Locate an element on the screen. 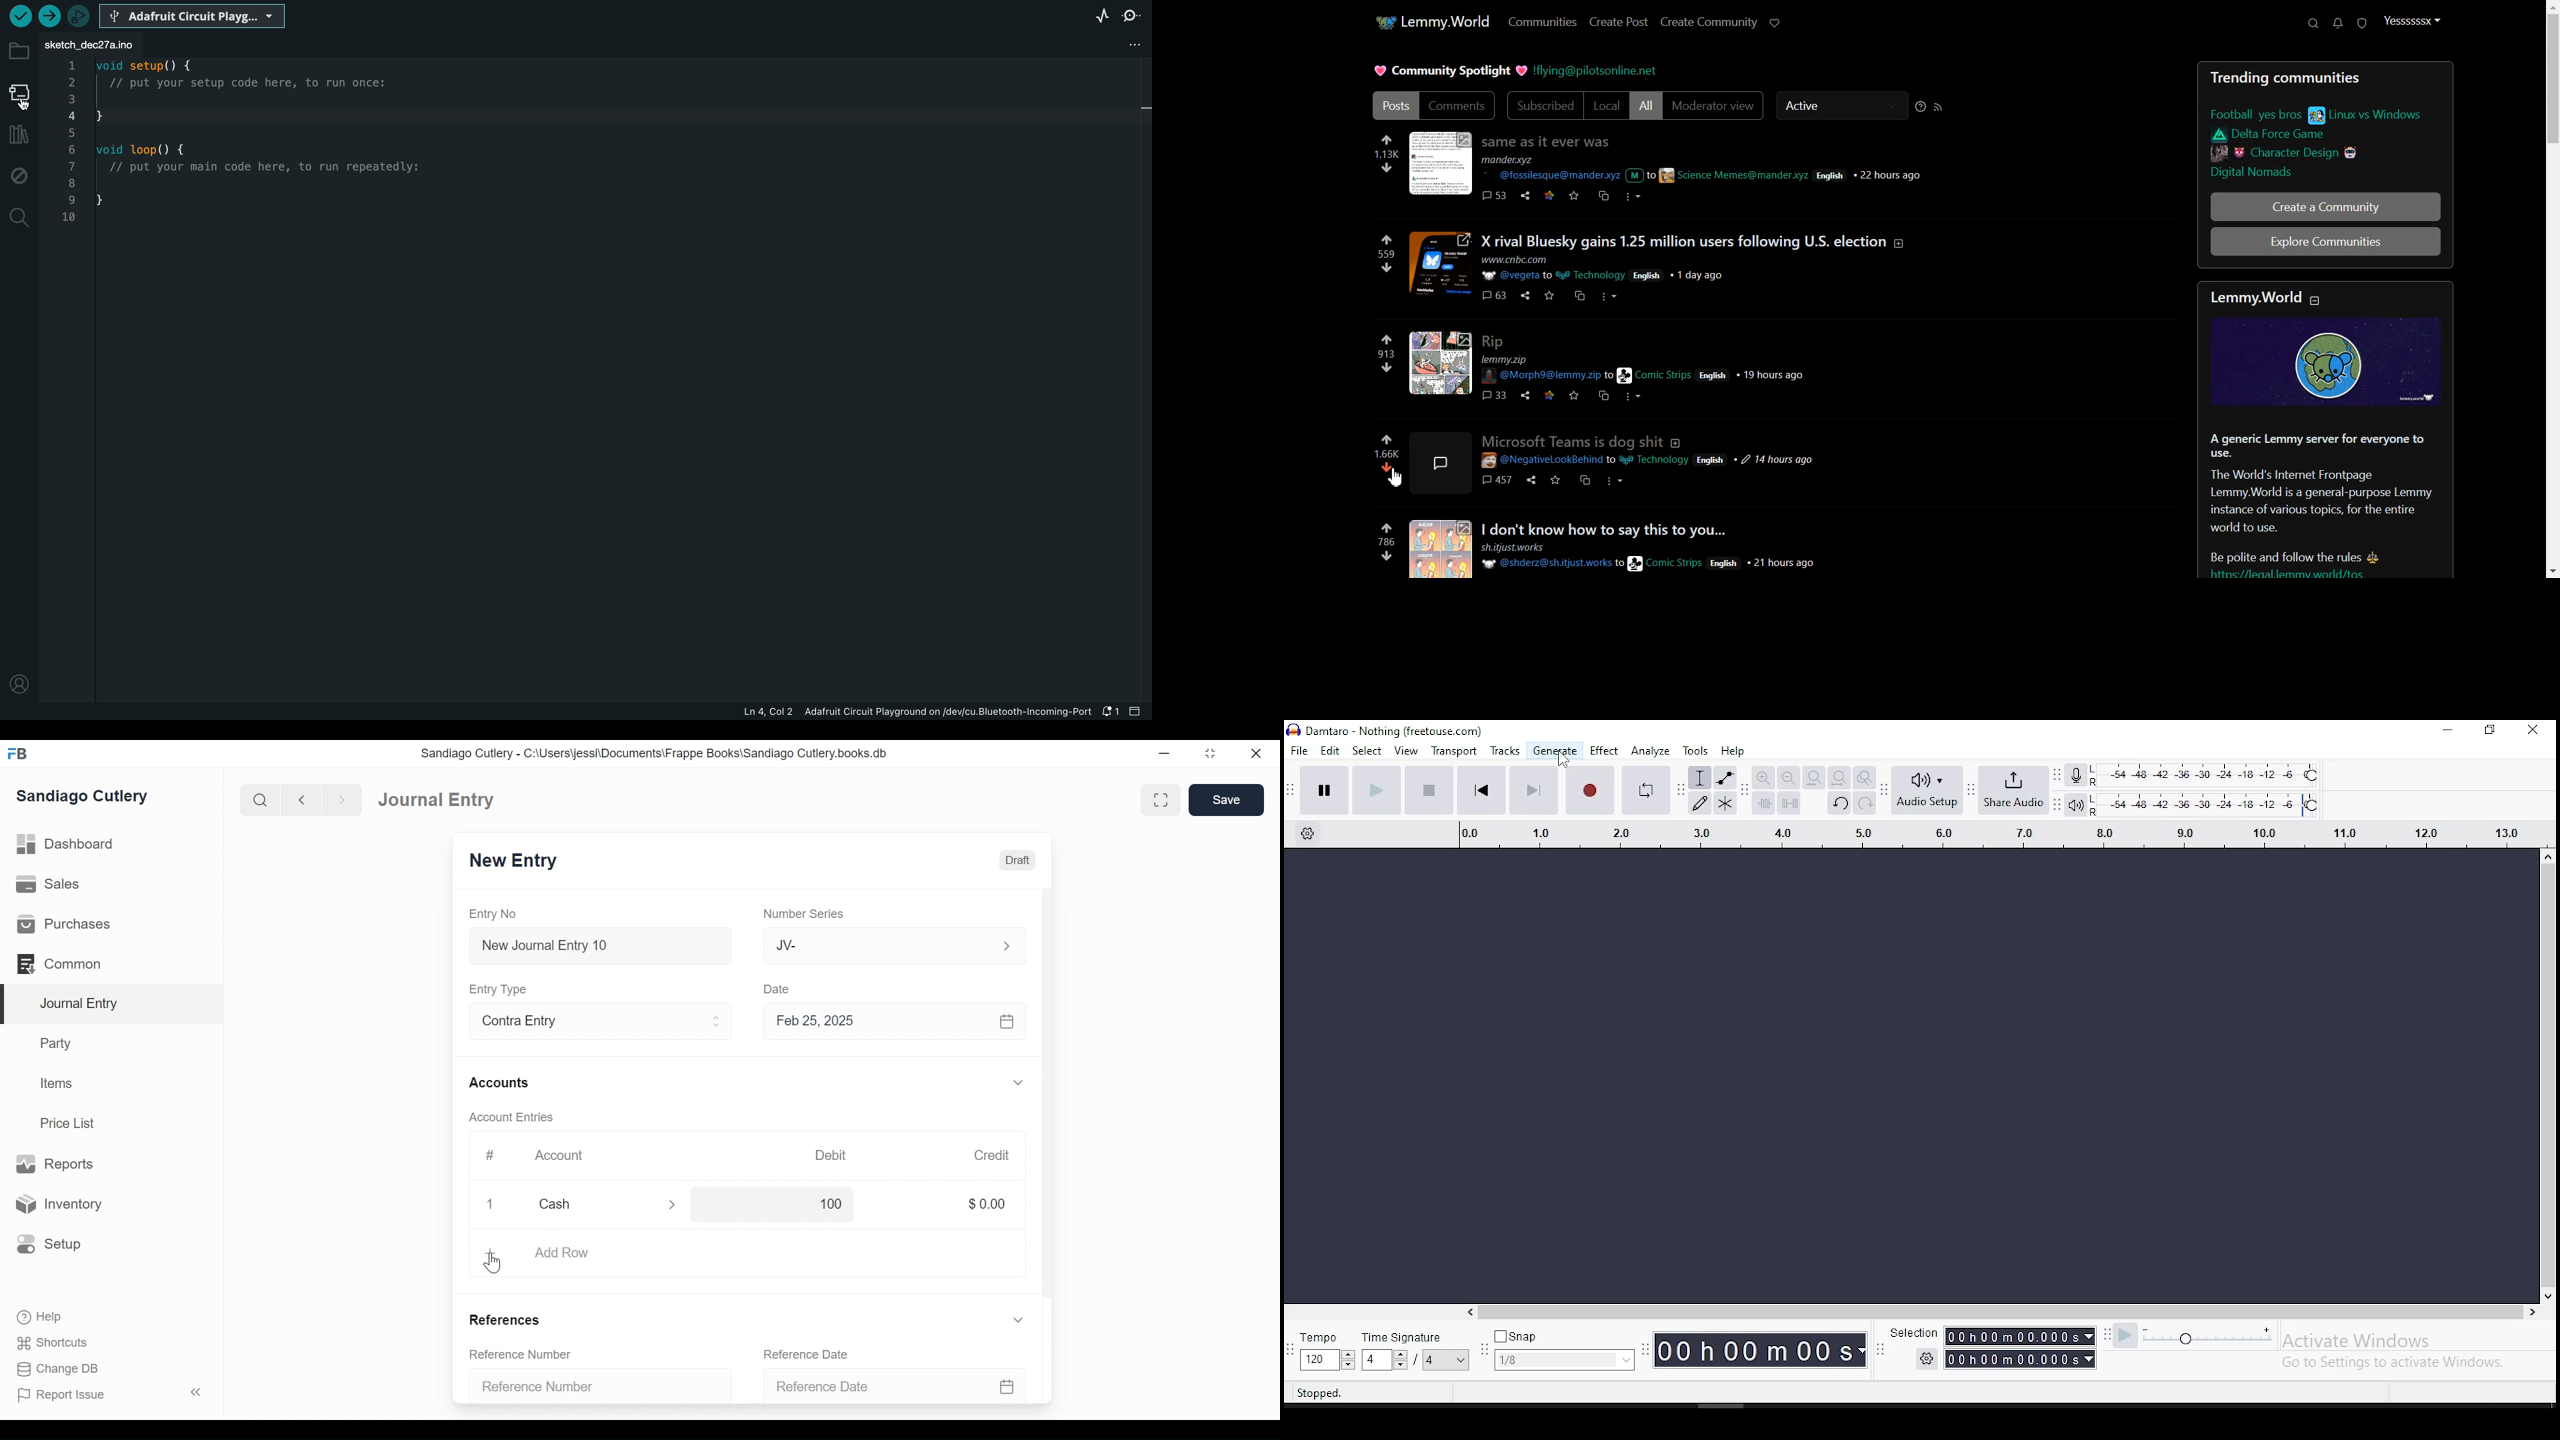 The width and height of the screenshot is (2576, 1456). Toggle between form and full width is located at coordinates (1159, 799).